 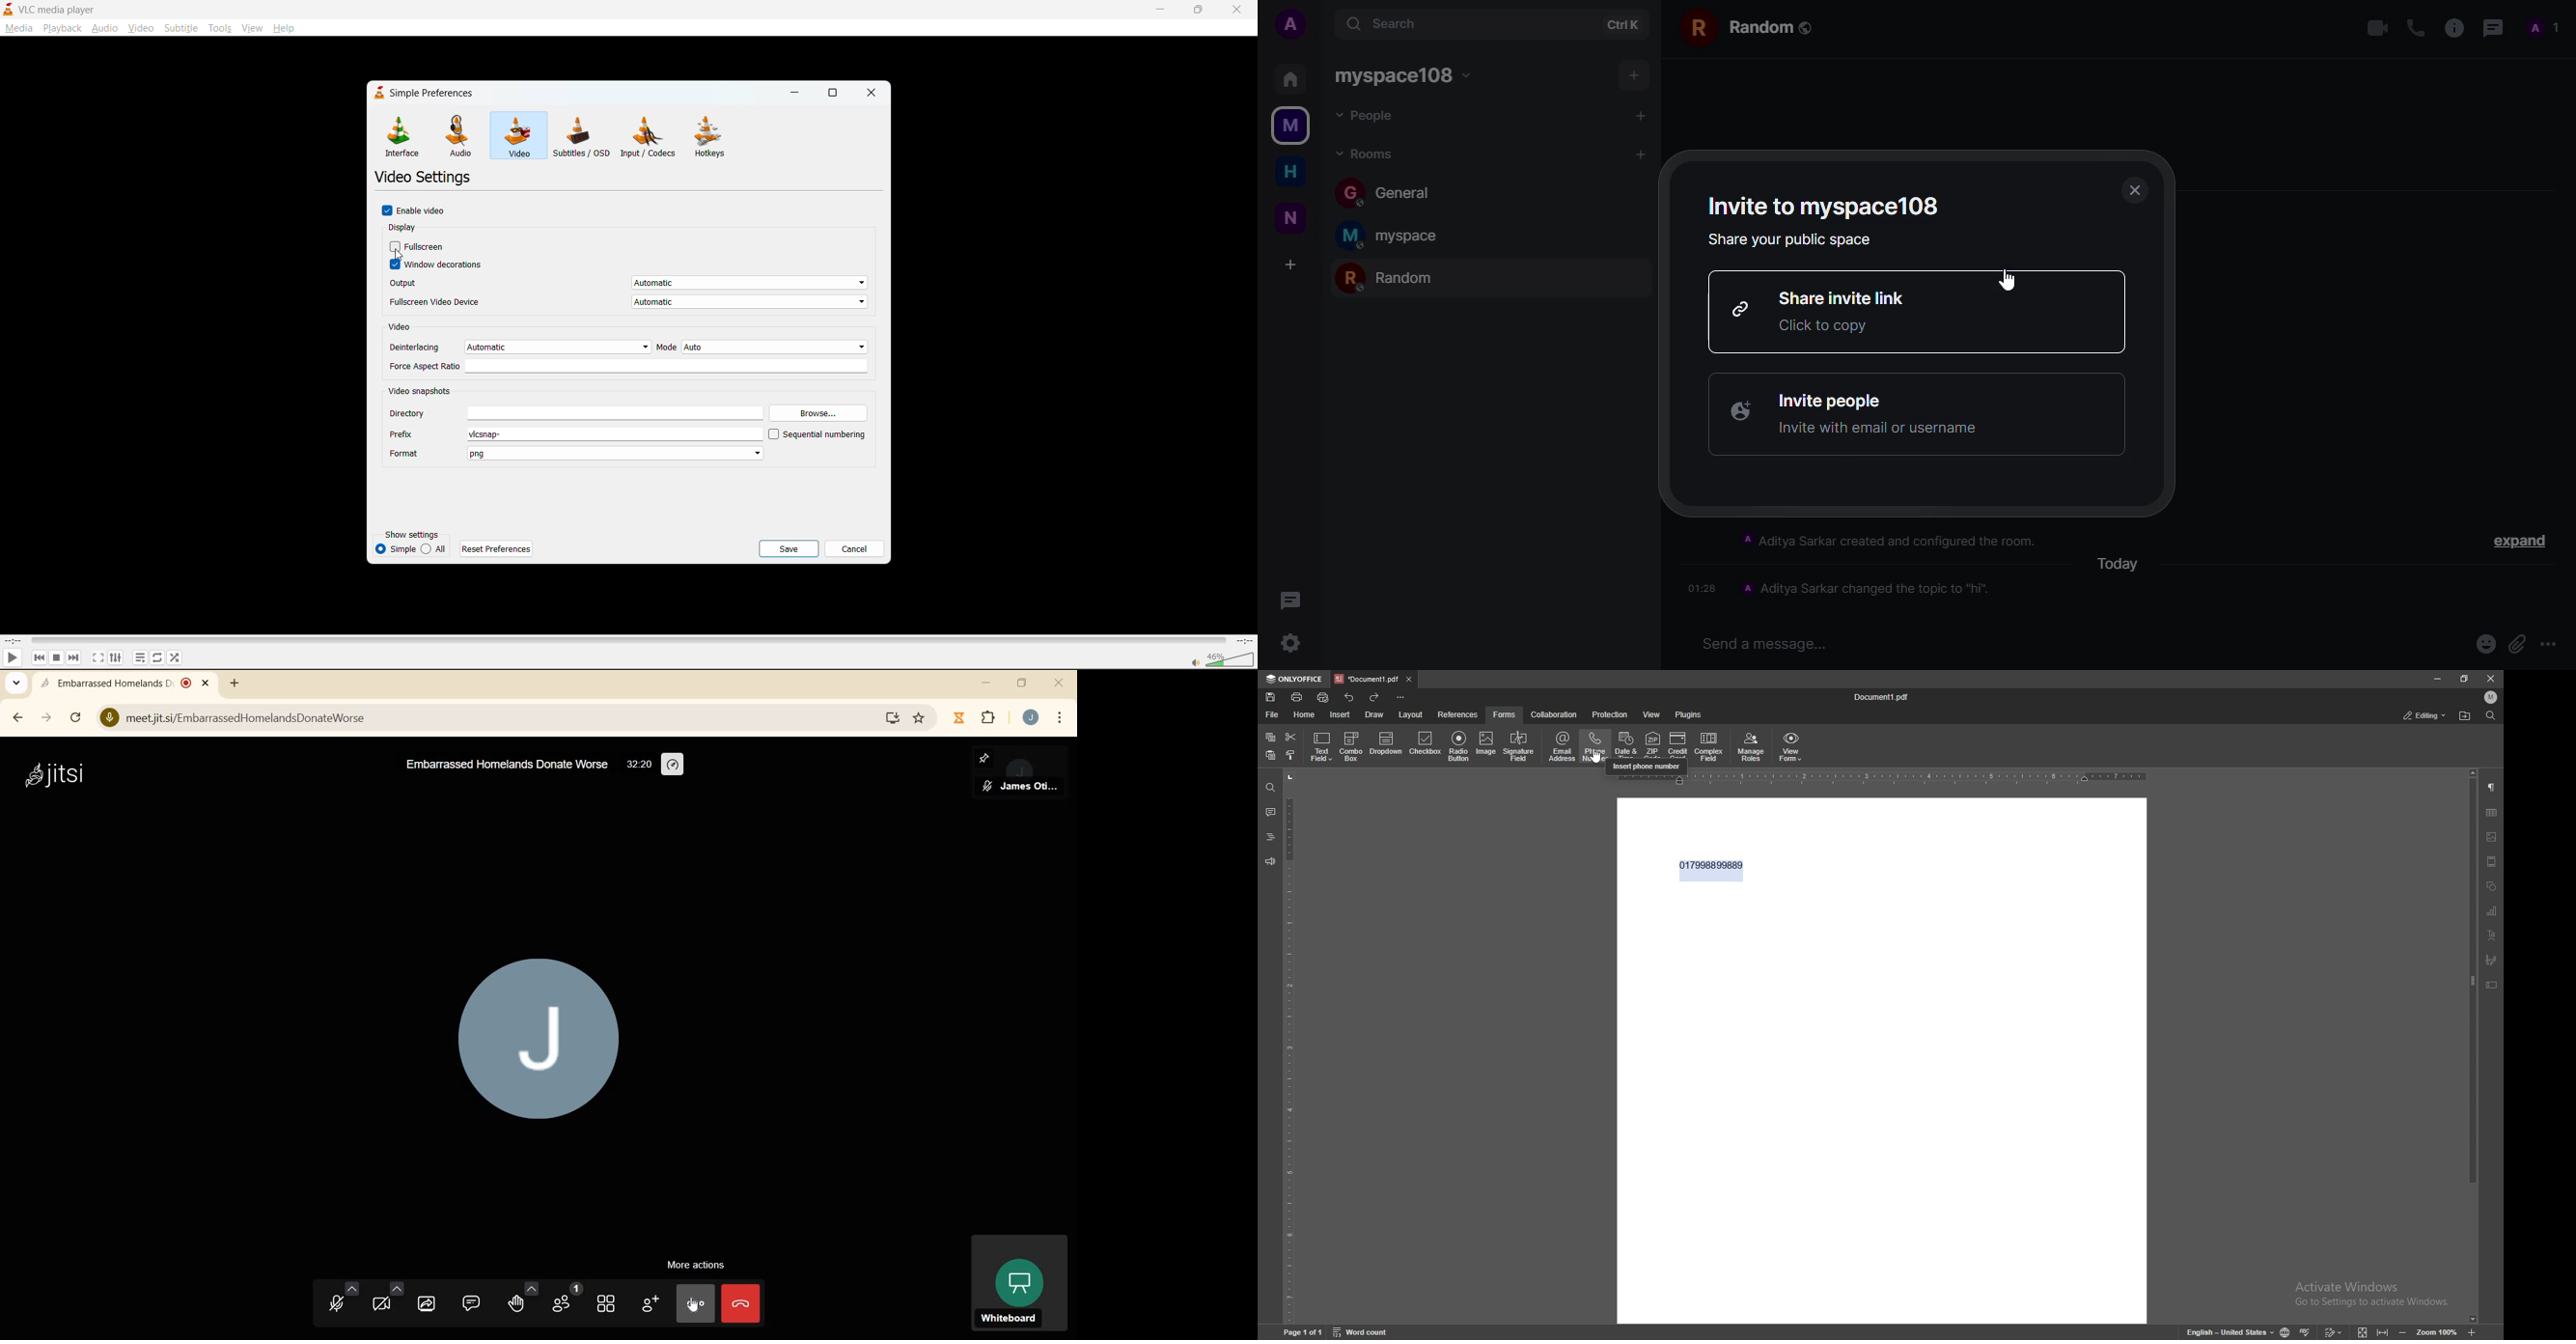 What do you see at coordinates (234, 684) in the screenshot?
I see `new tab` at bounding box center [234, 684].